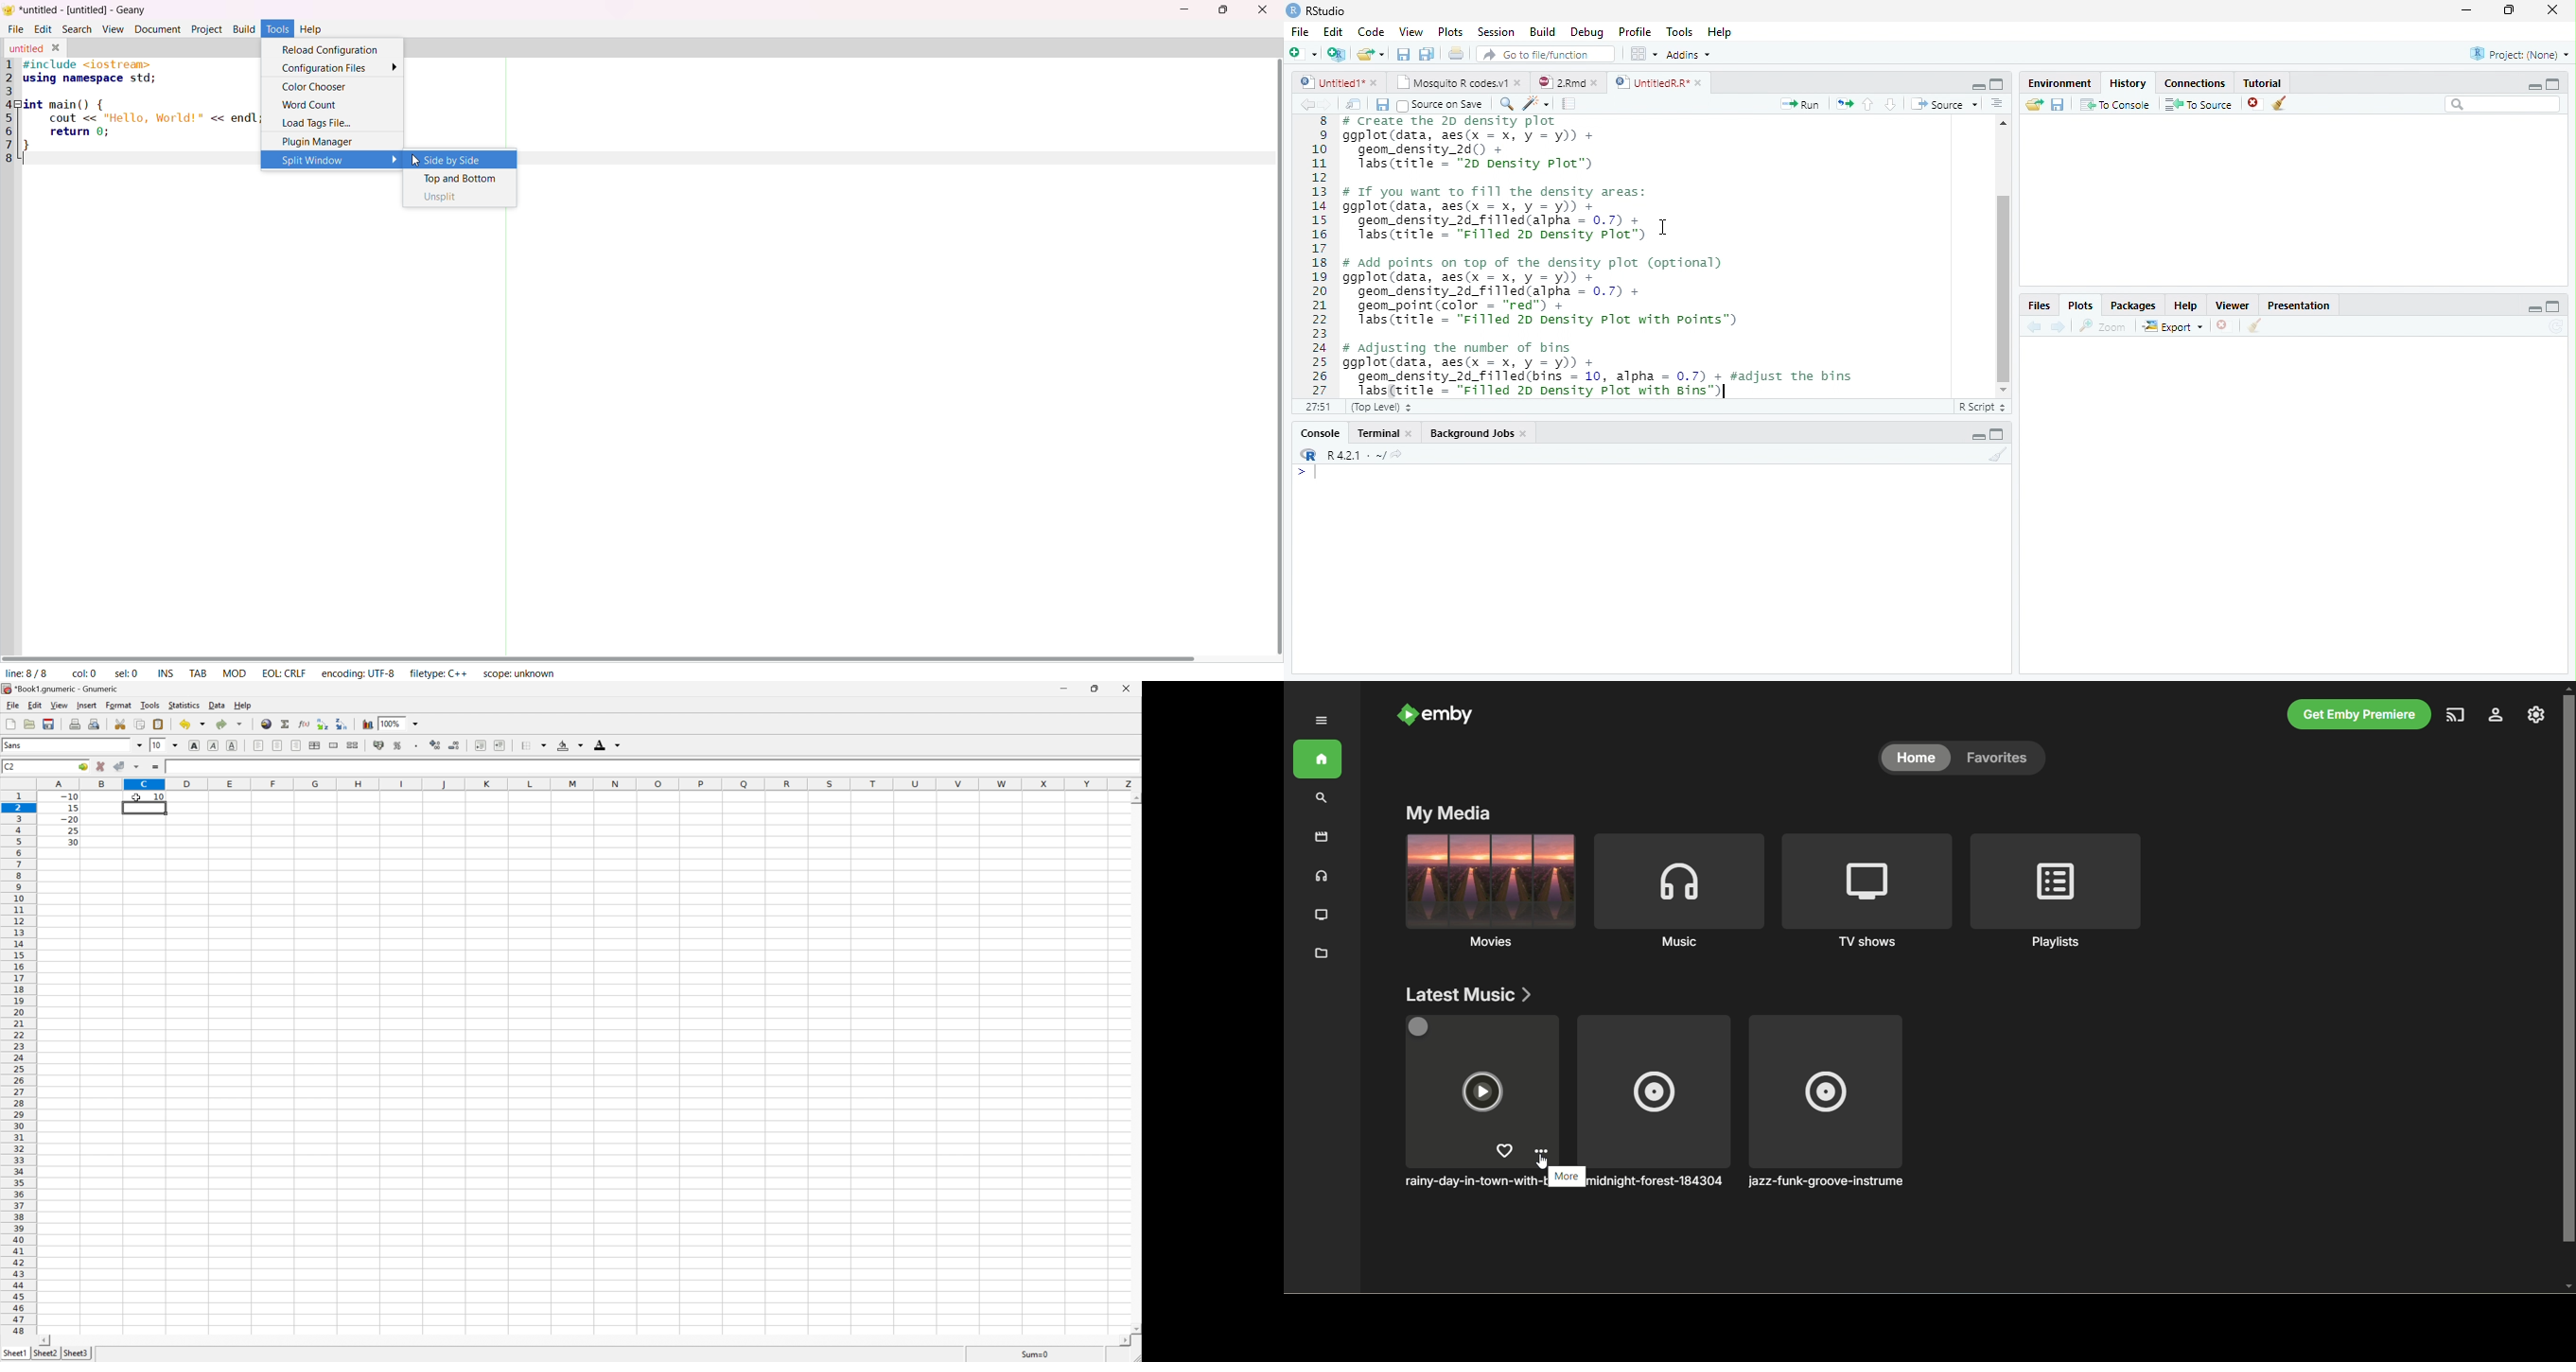  What do you see at coordinates (2003, 390) in the screenshot?
I see `Scrollbar down` at bounding box center [2003, 390].